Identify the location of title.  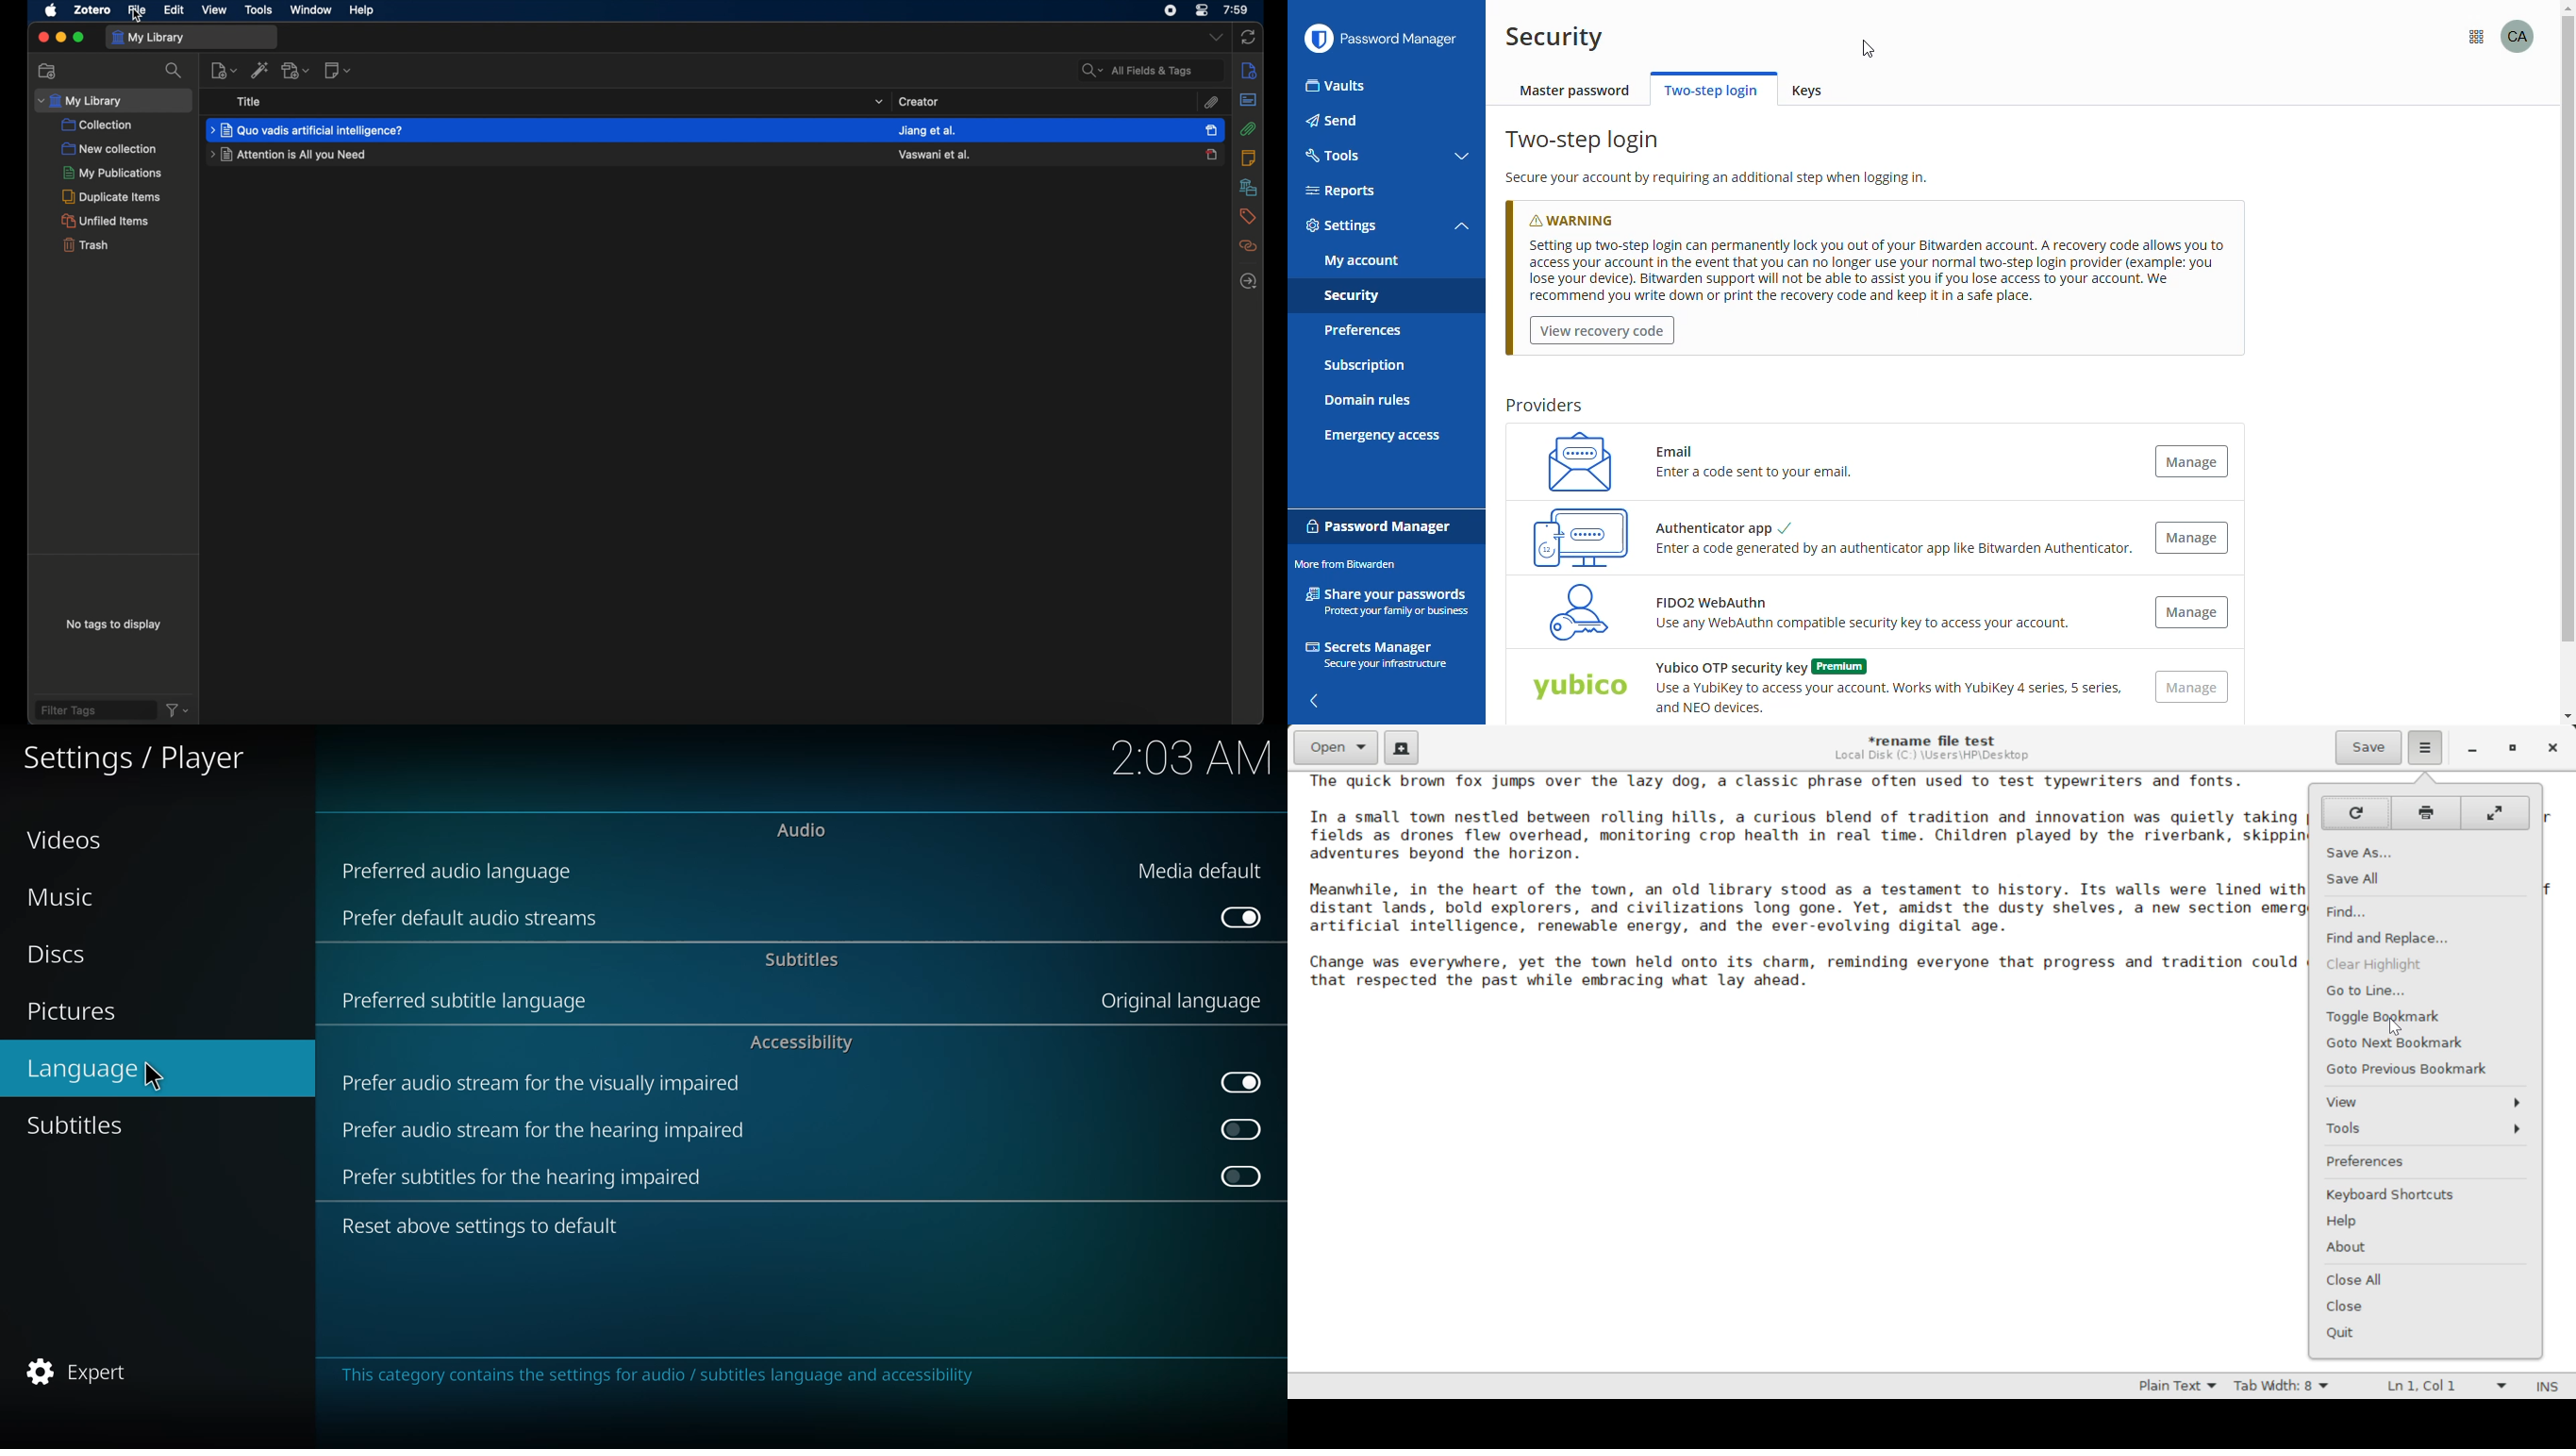
(250, 101).